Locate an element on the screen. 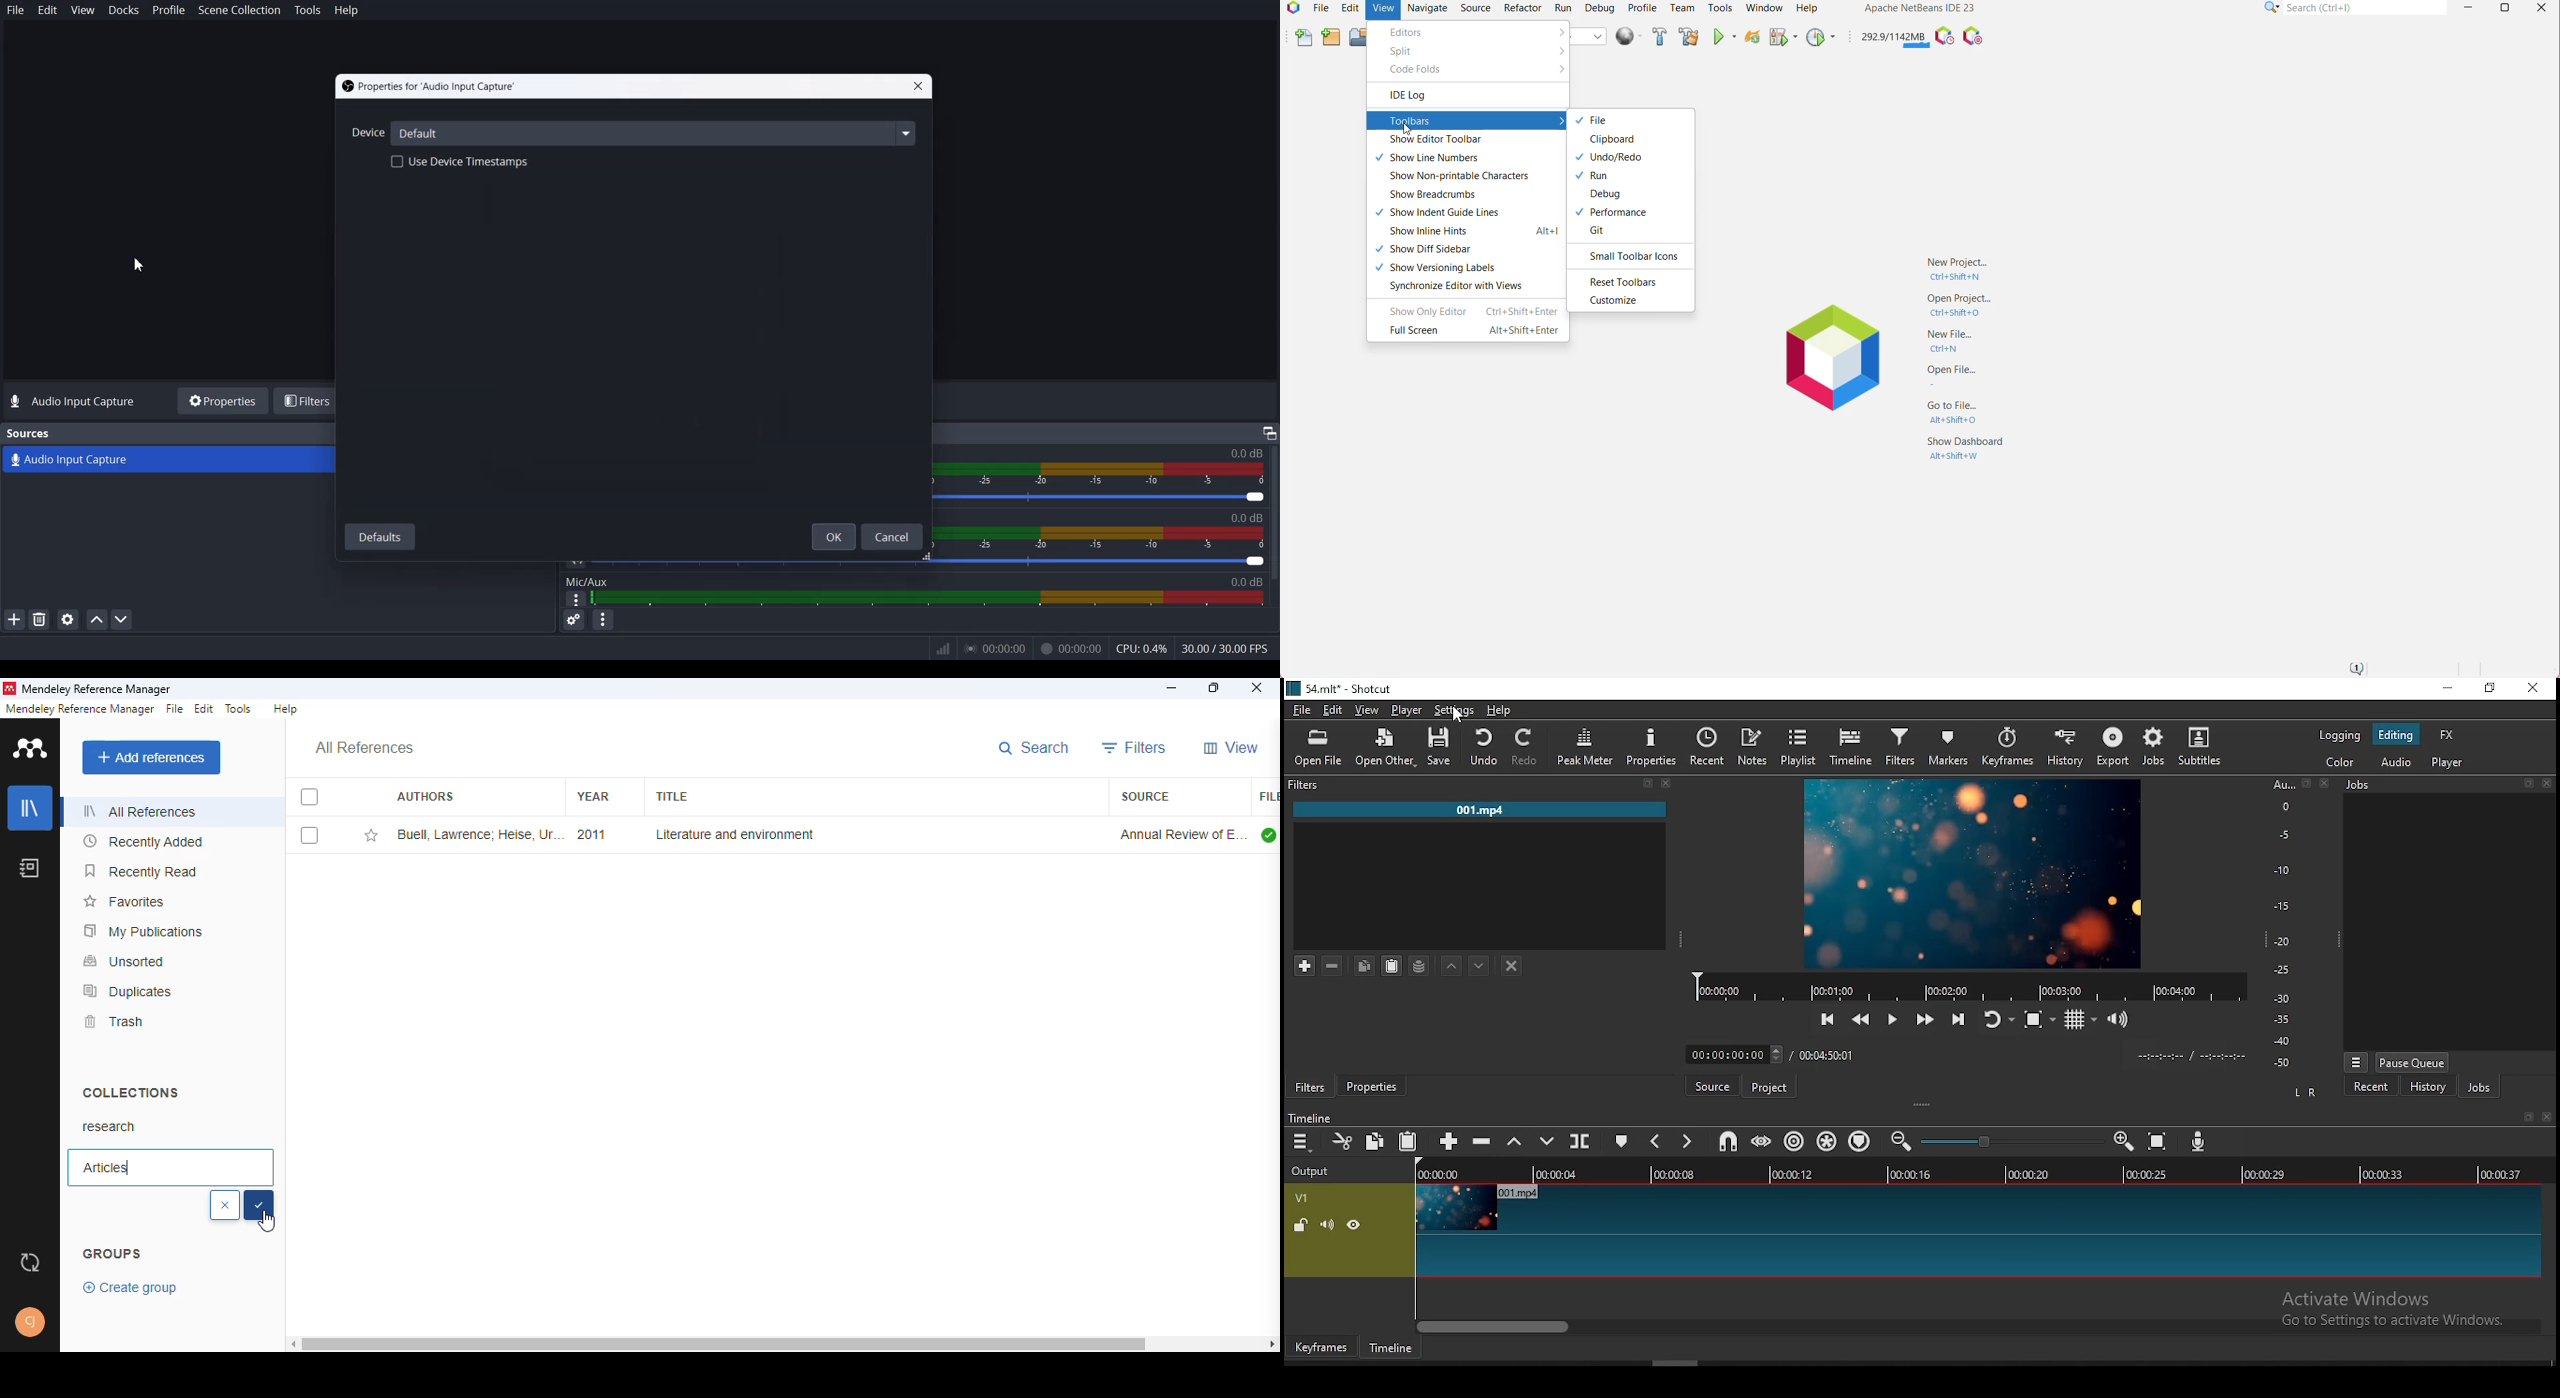  timeline is located at coordinates (1853, 747).